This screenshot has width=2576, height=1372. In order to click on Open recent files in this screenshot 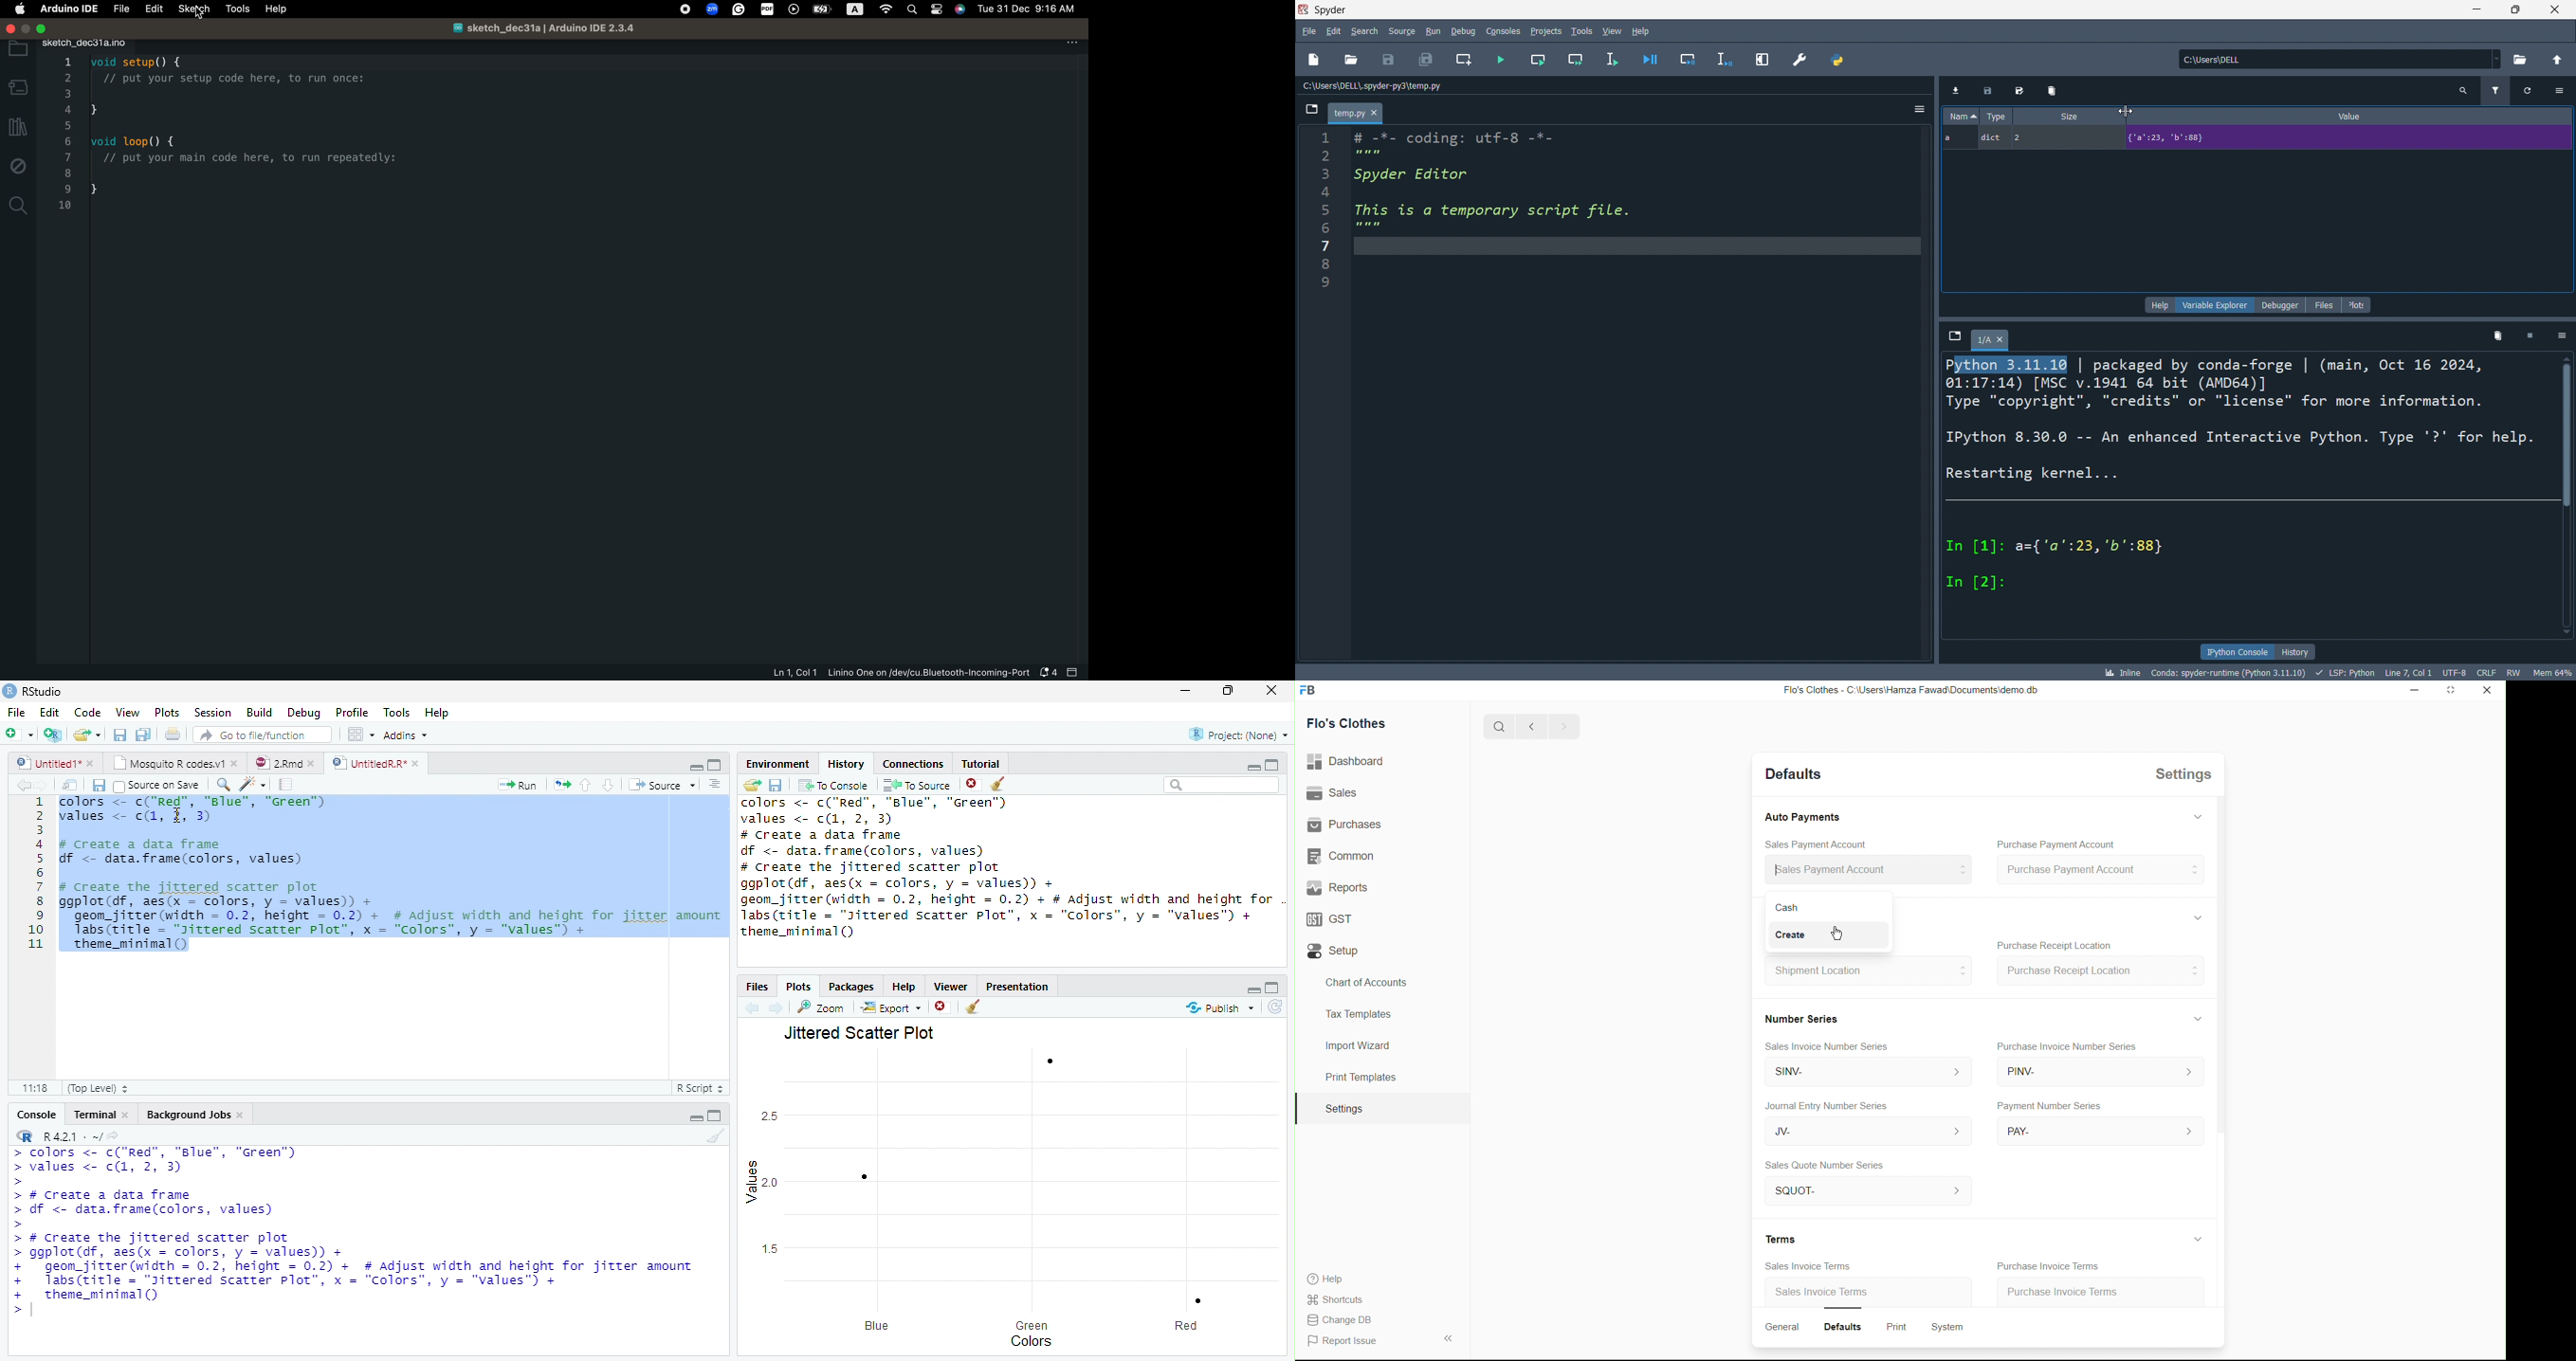, I will do `click(99, 735)`.